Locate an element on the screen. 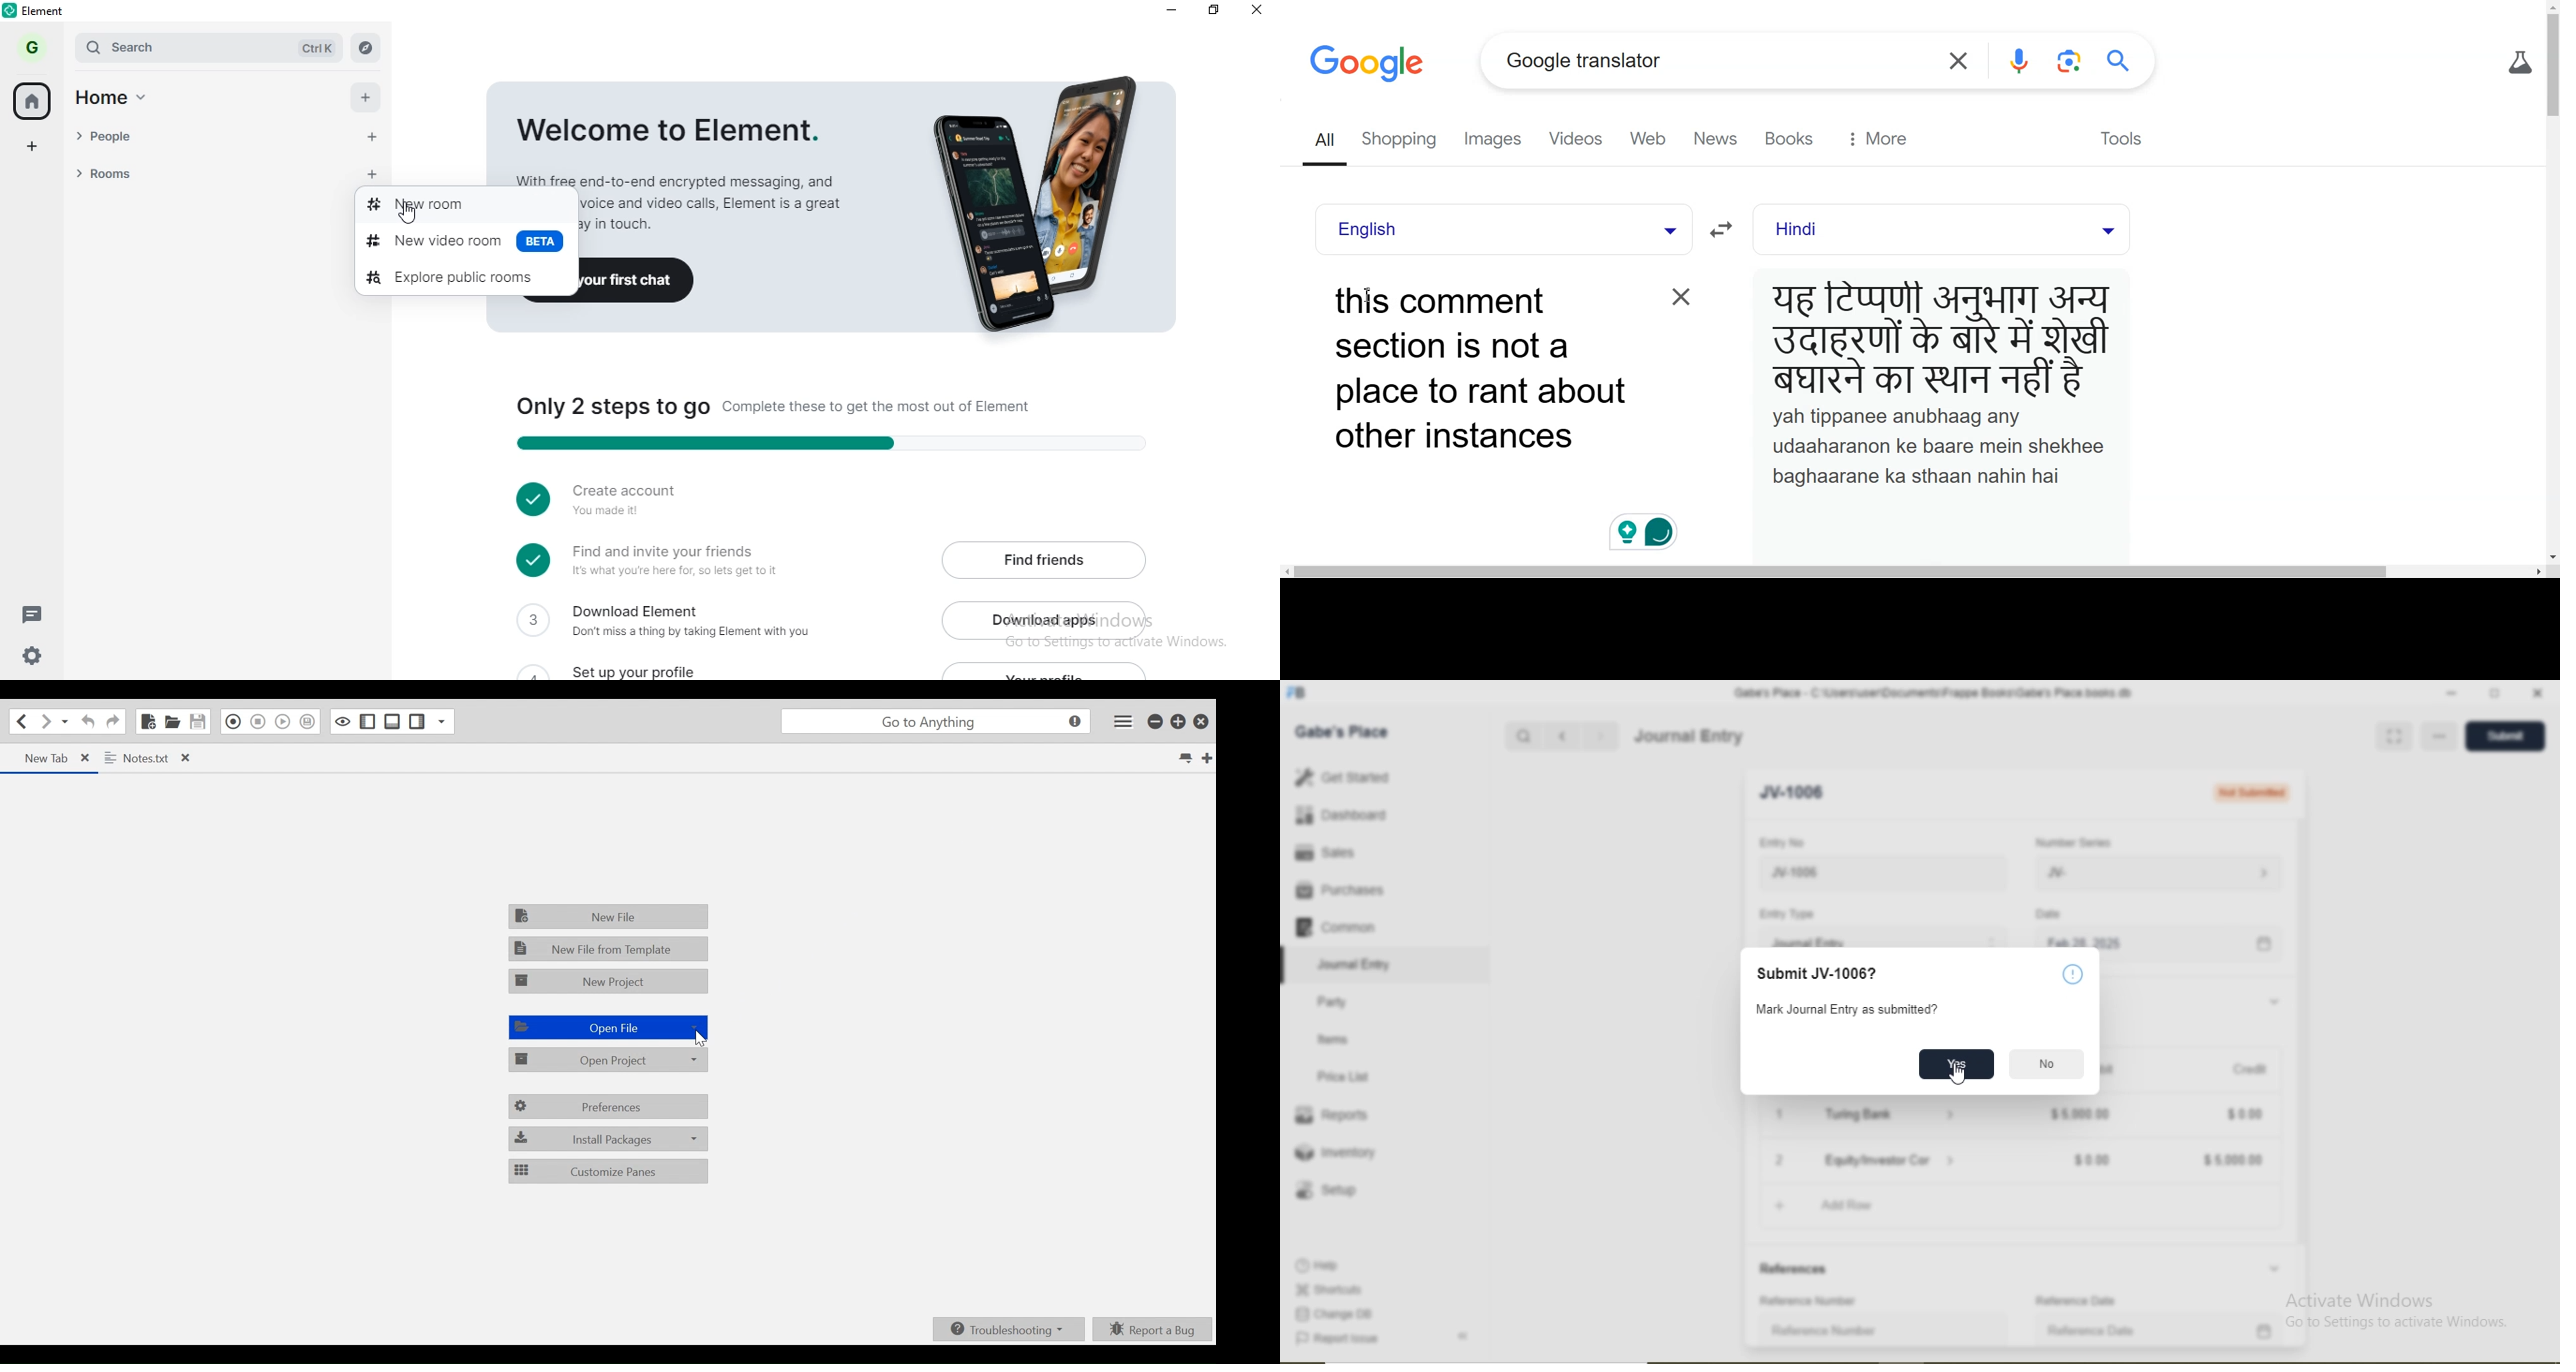 The height and width of the screenshot is (1372, 2576). Turing Bank is located at coordinates (1862, 1114).